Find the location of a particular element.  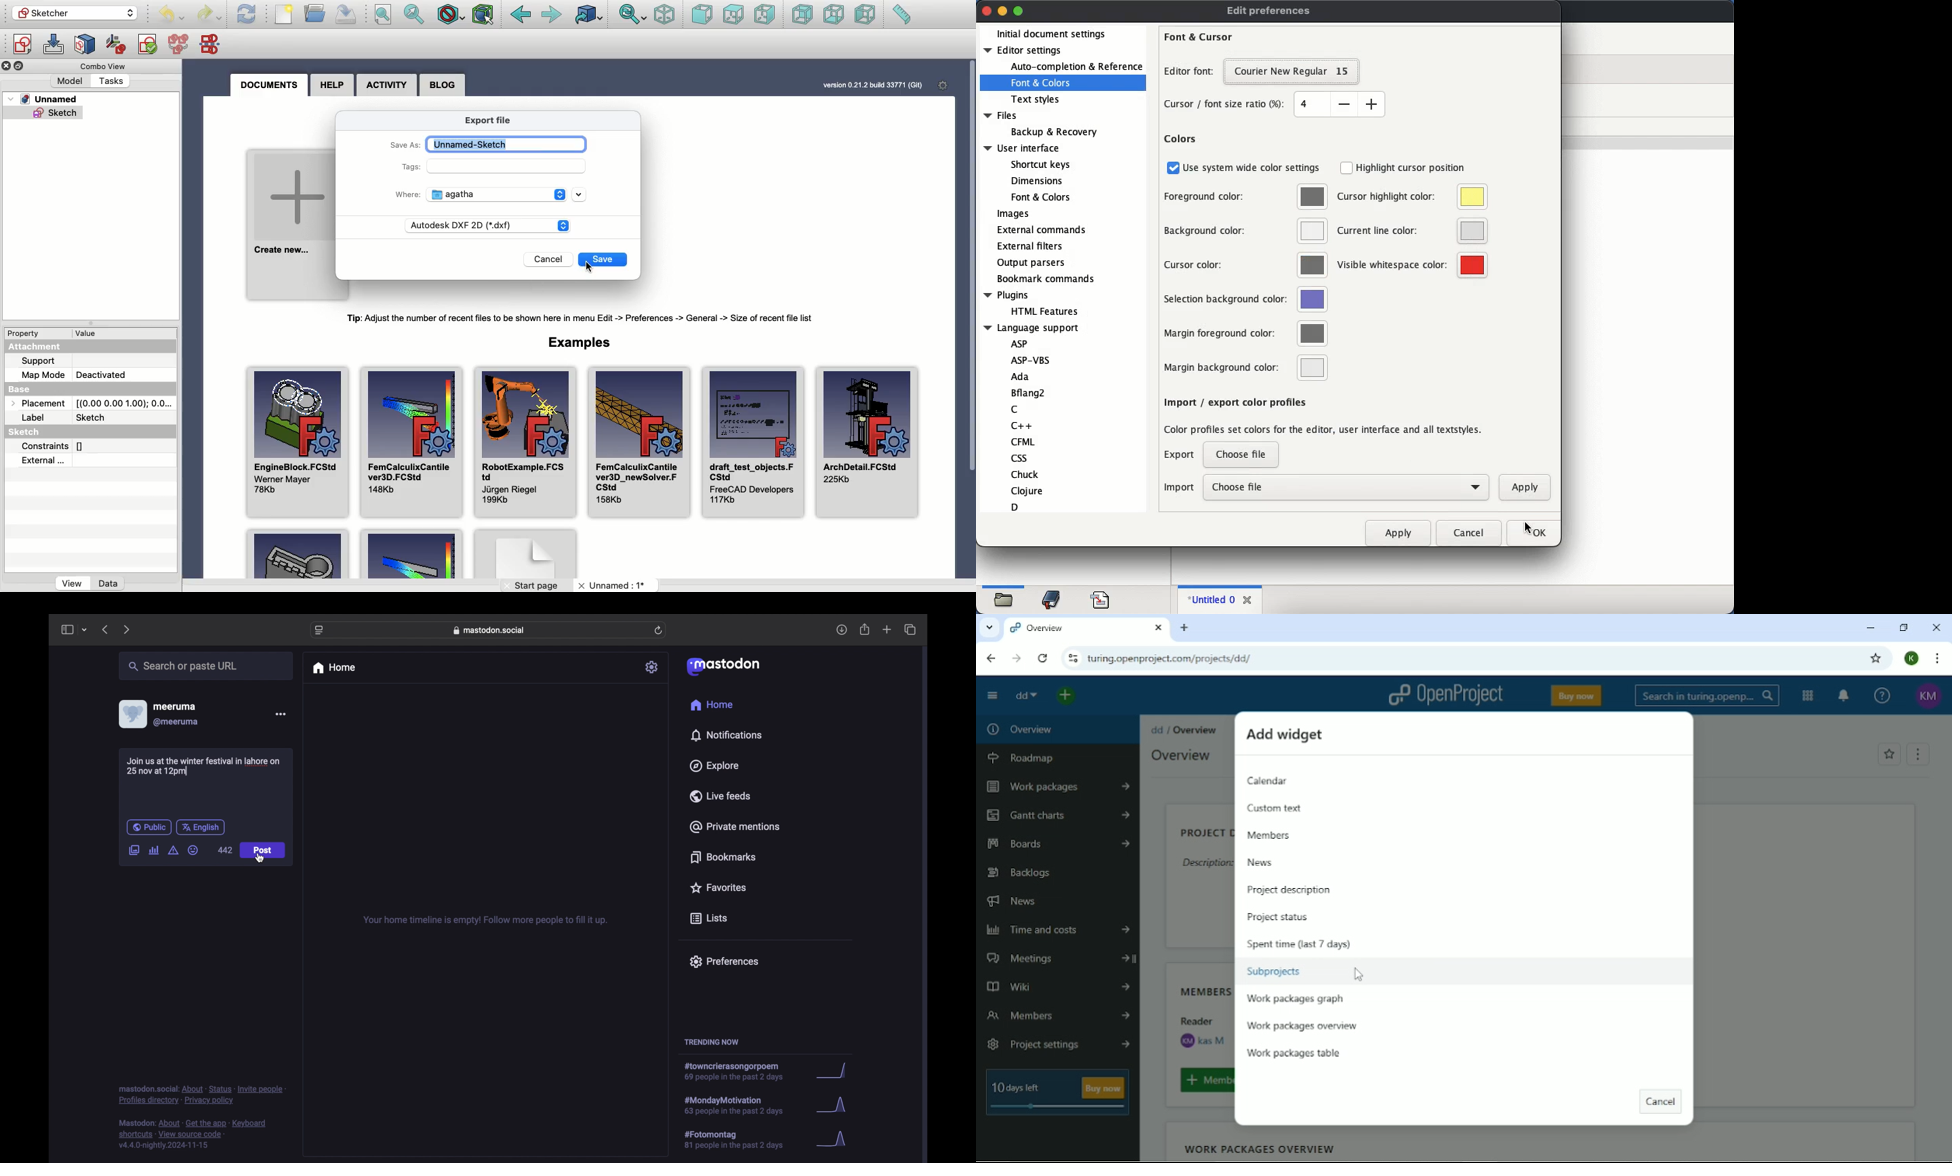

c is located at coordinates (1014, 410).